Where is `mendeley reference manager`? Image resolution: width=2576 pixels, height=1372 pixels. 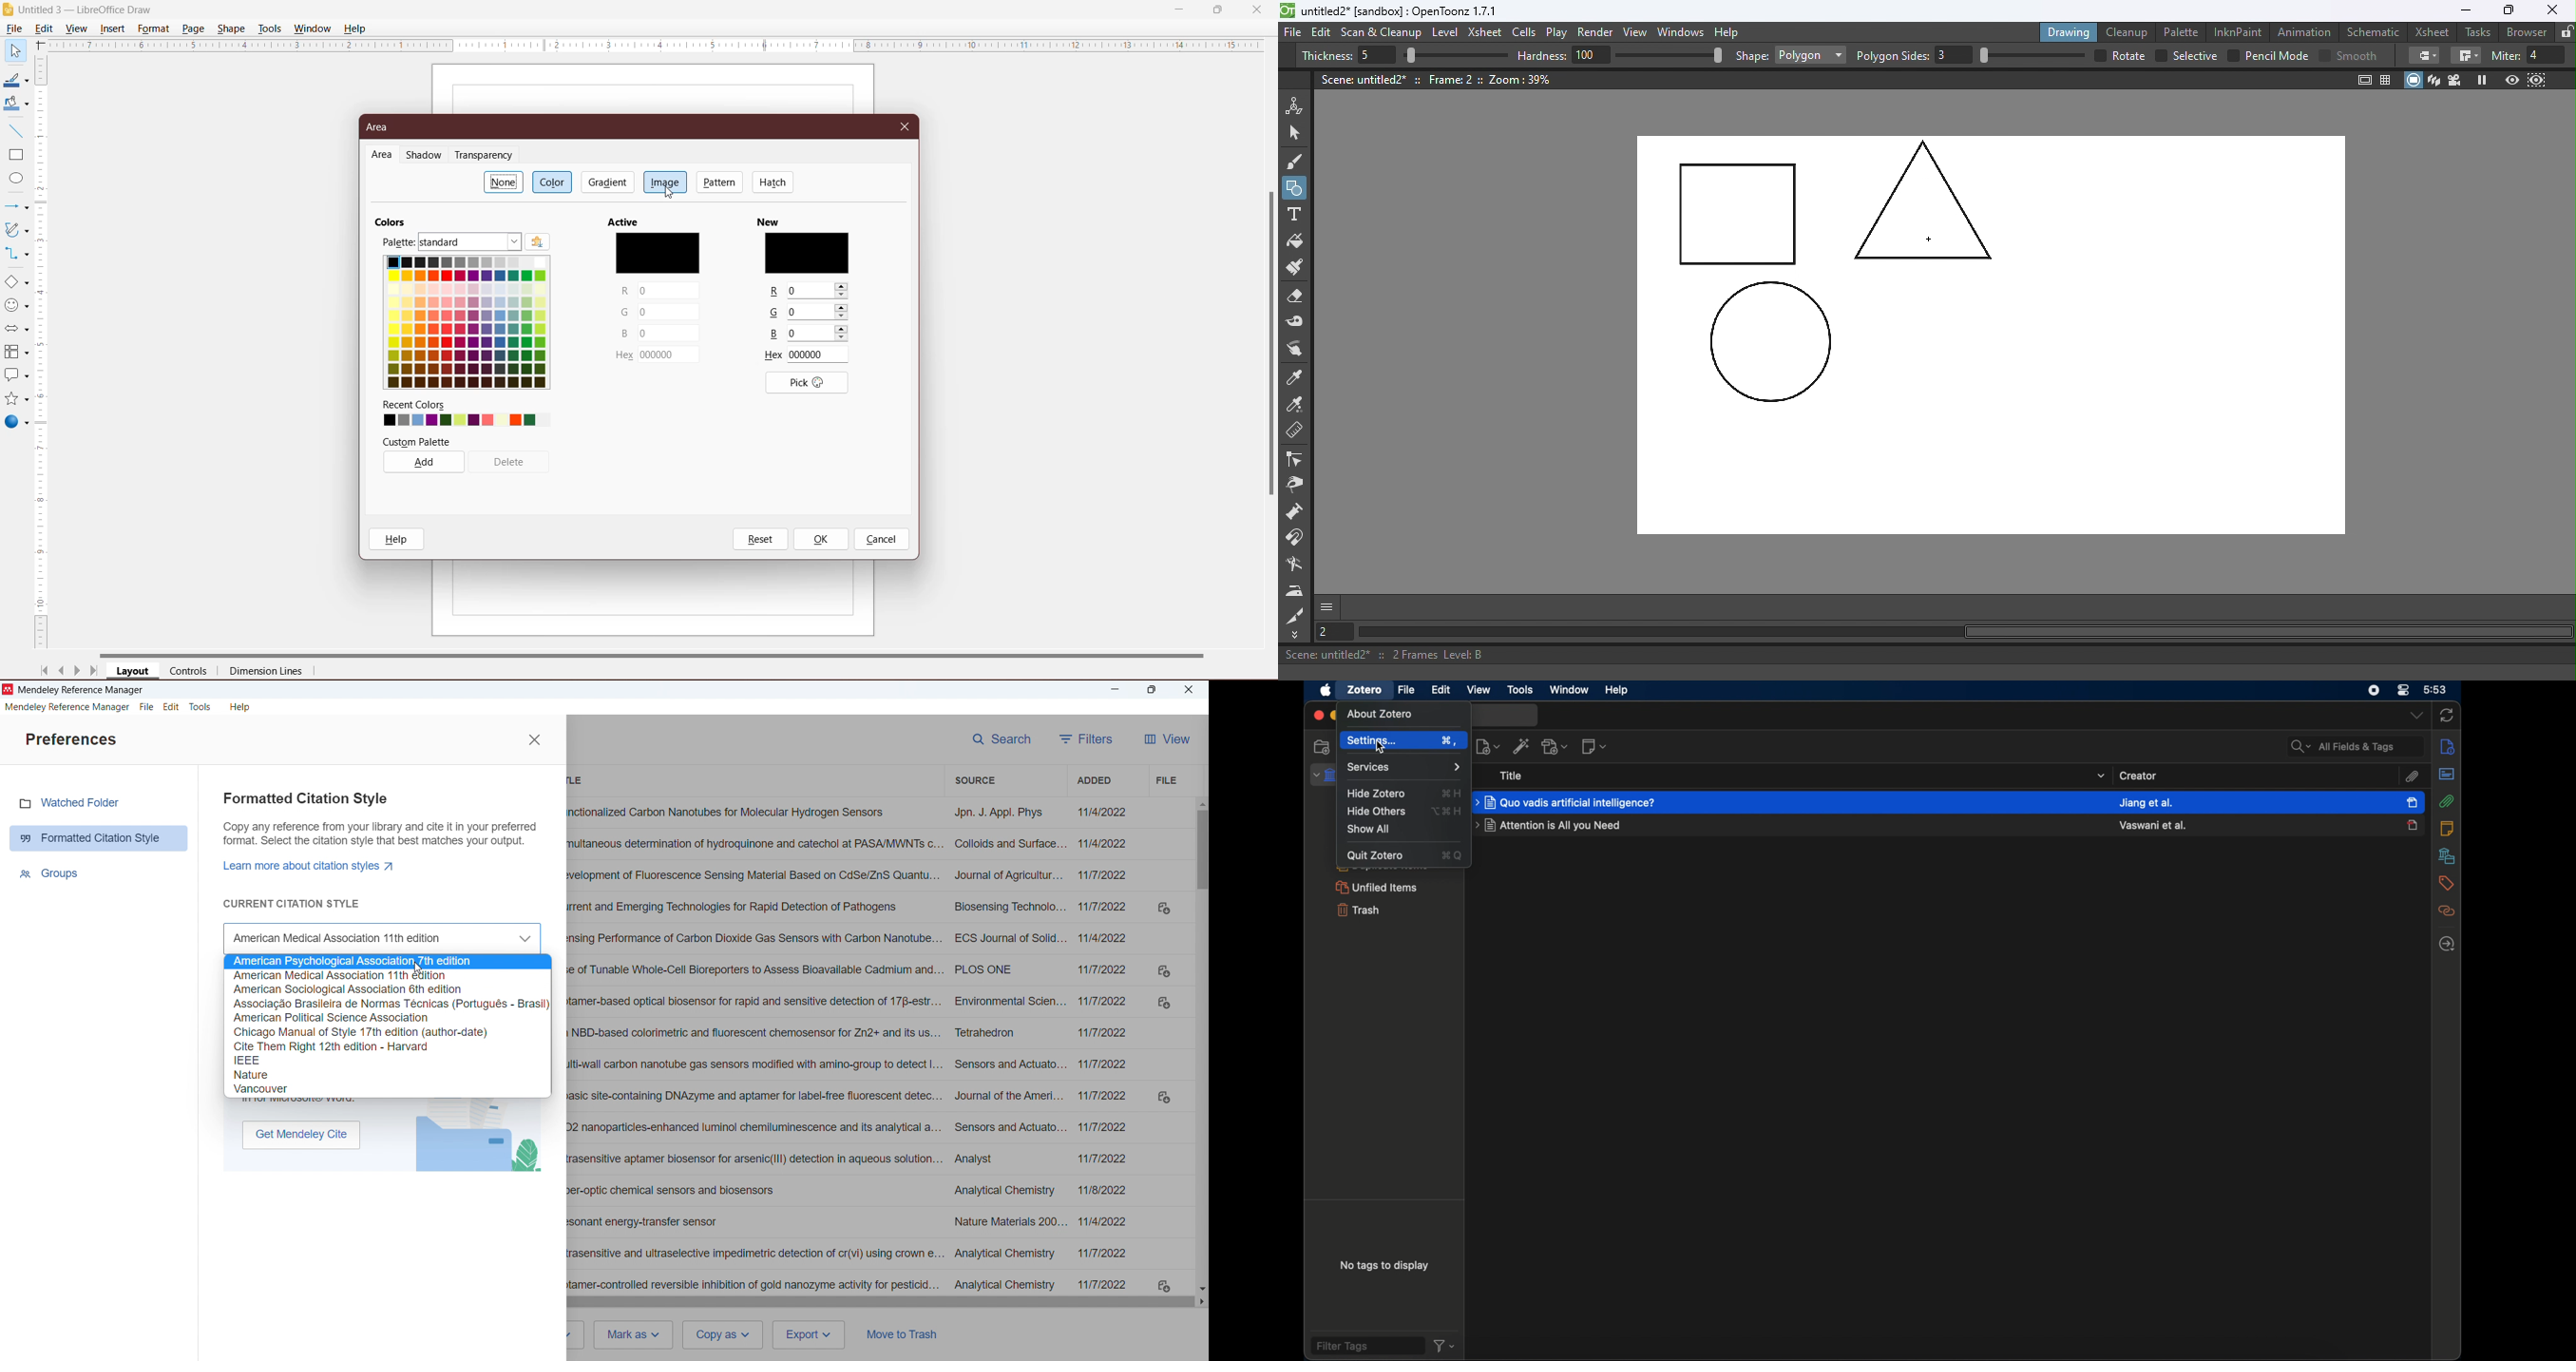
mendeley reference manager is located at coordinates (66, 707).